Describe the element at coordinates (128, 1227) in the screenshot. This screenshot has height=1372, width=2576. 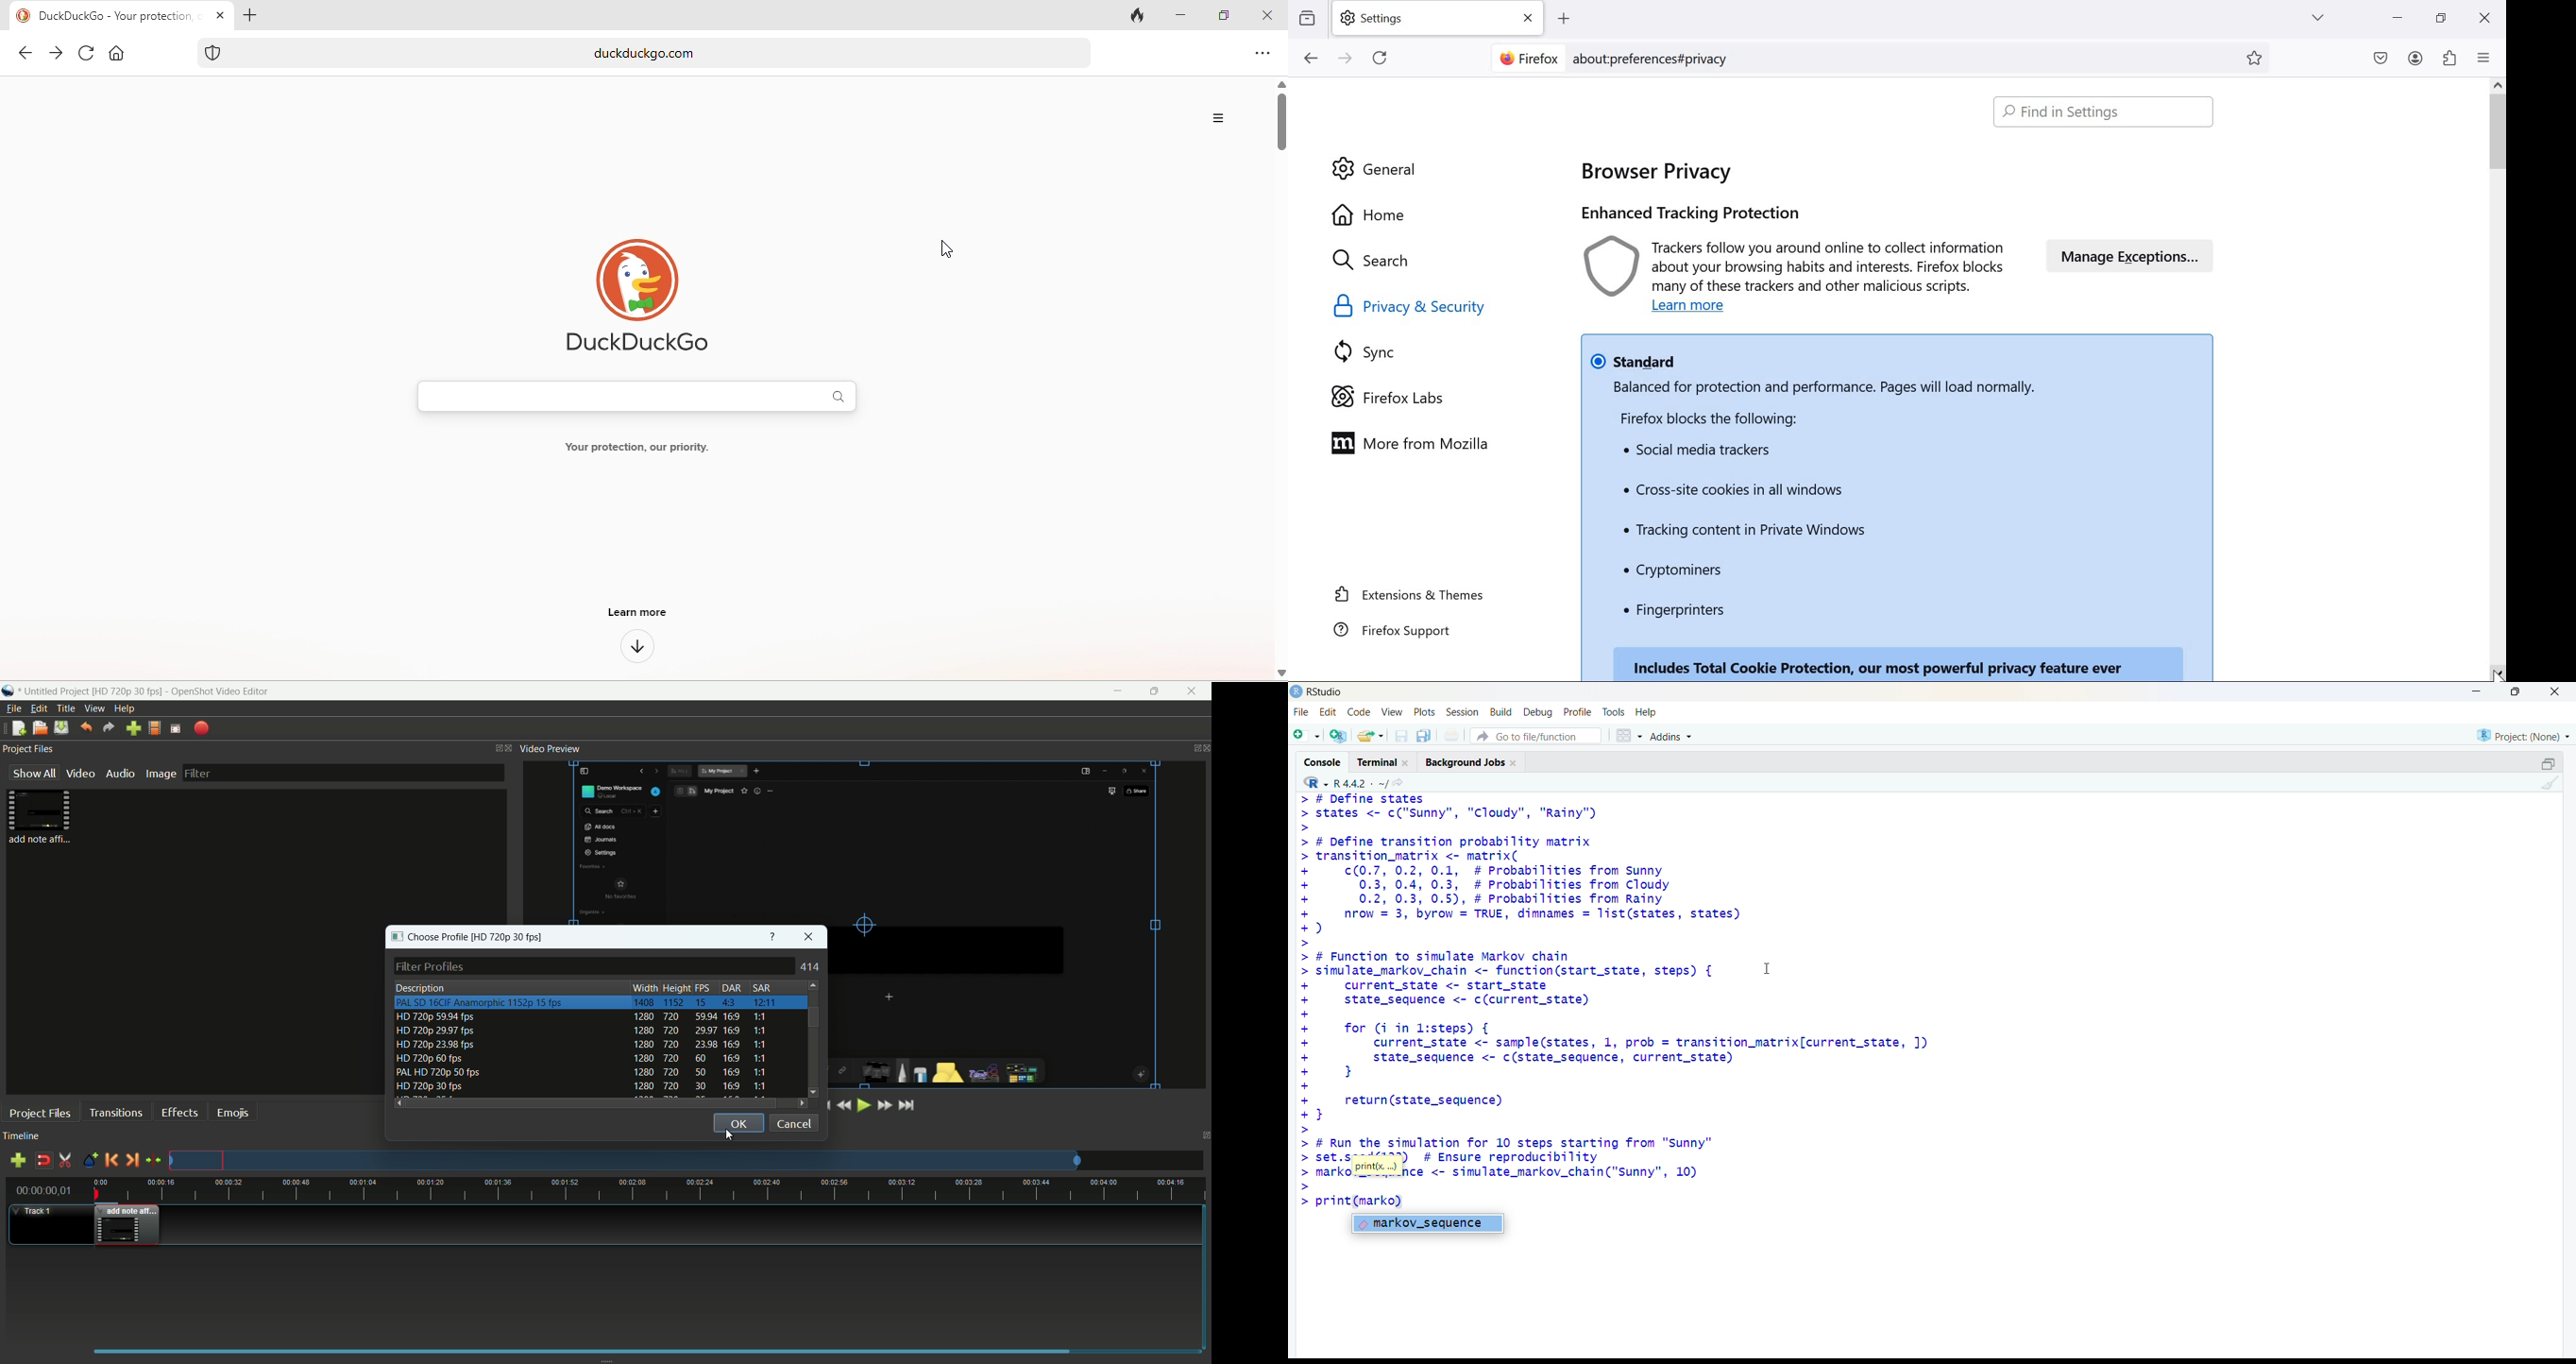
I see `video in timeline` at that location.